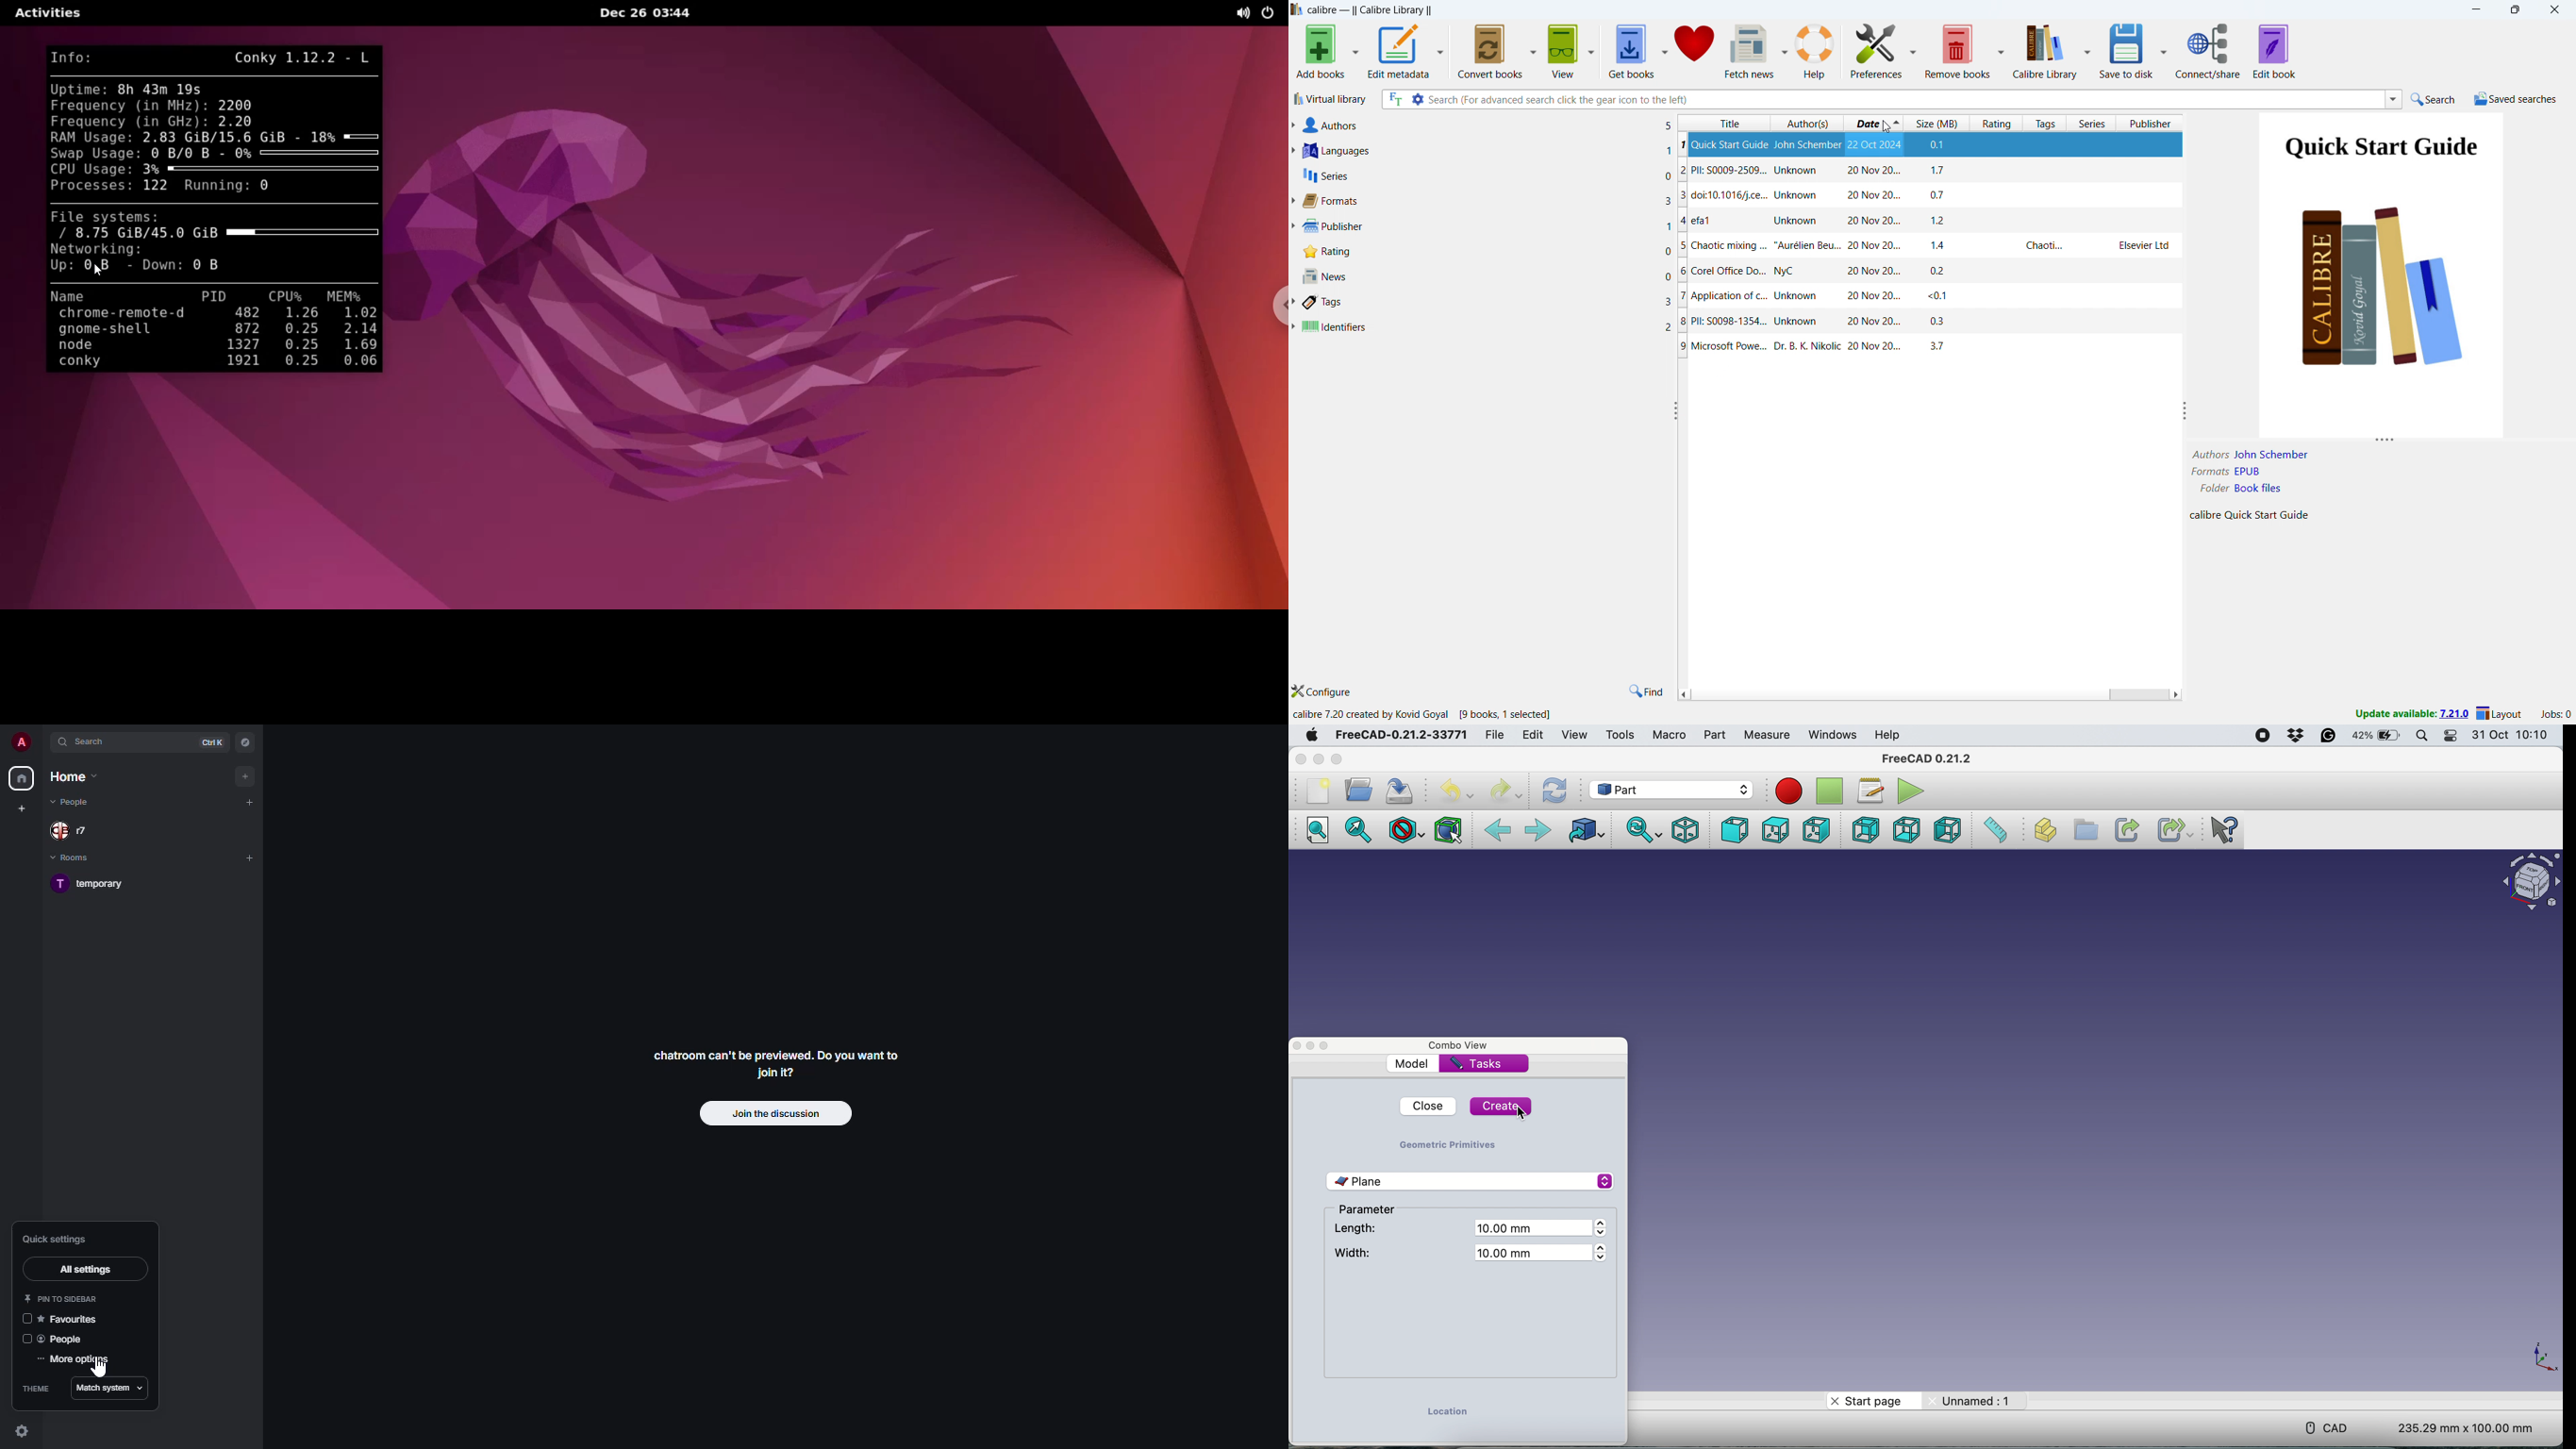 The width and height of the screenshot is (2576, 1456). Describe the element at coordinates (2044, 123) in the screenshot. I see `tags` at that location.